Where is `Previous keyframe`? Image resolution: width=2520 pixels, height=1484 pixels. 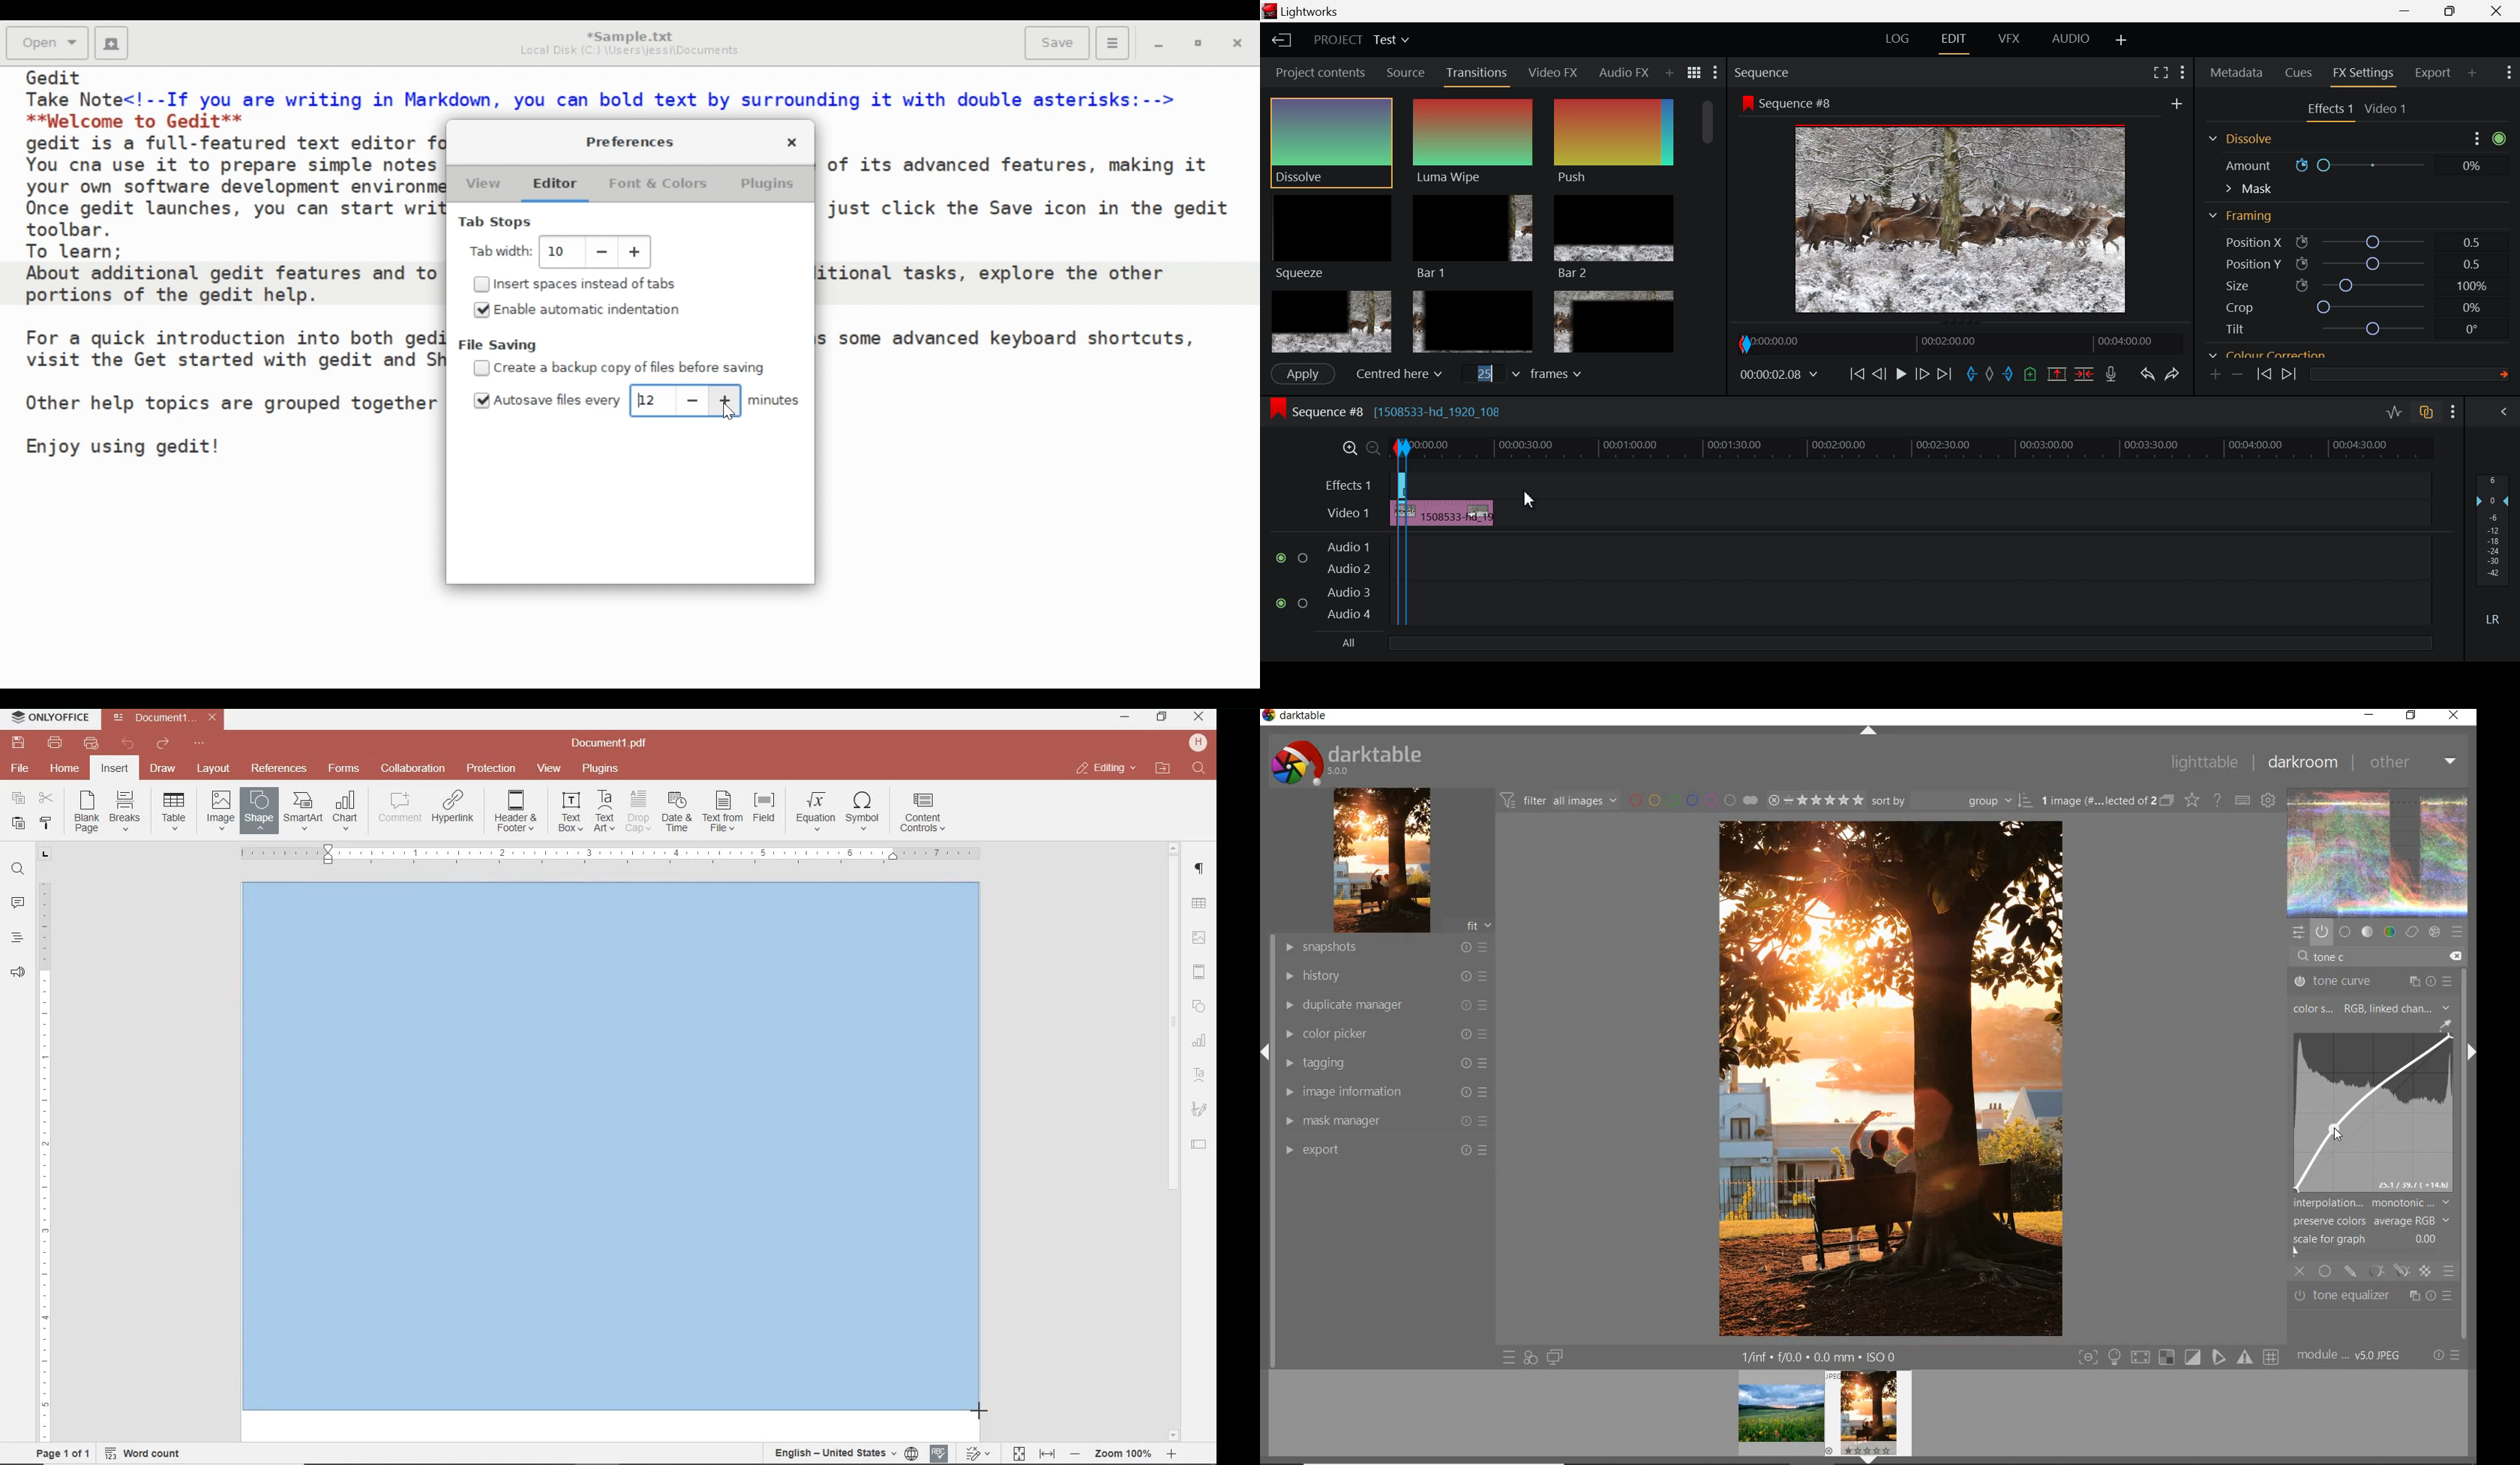 Previous keyframe is located at coordinates (2265, 375).